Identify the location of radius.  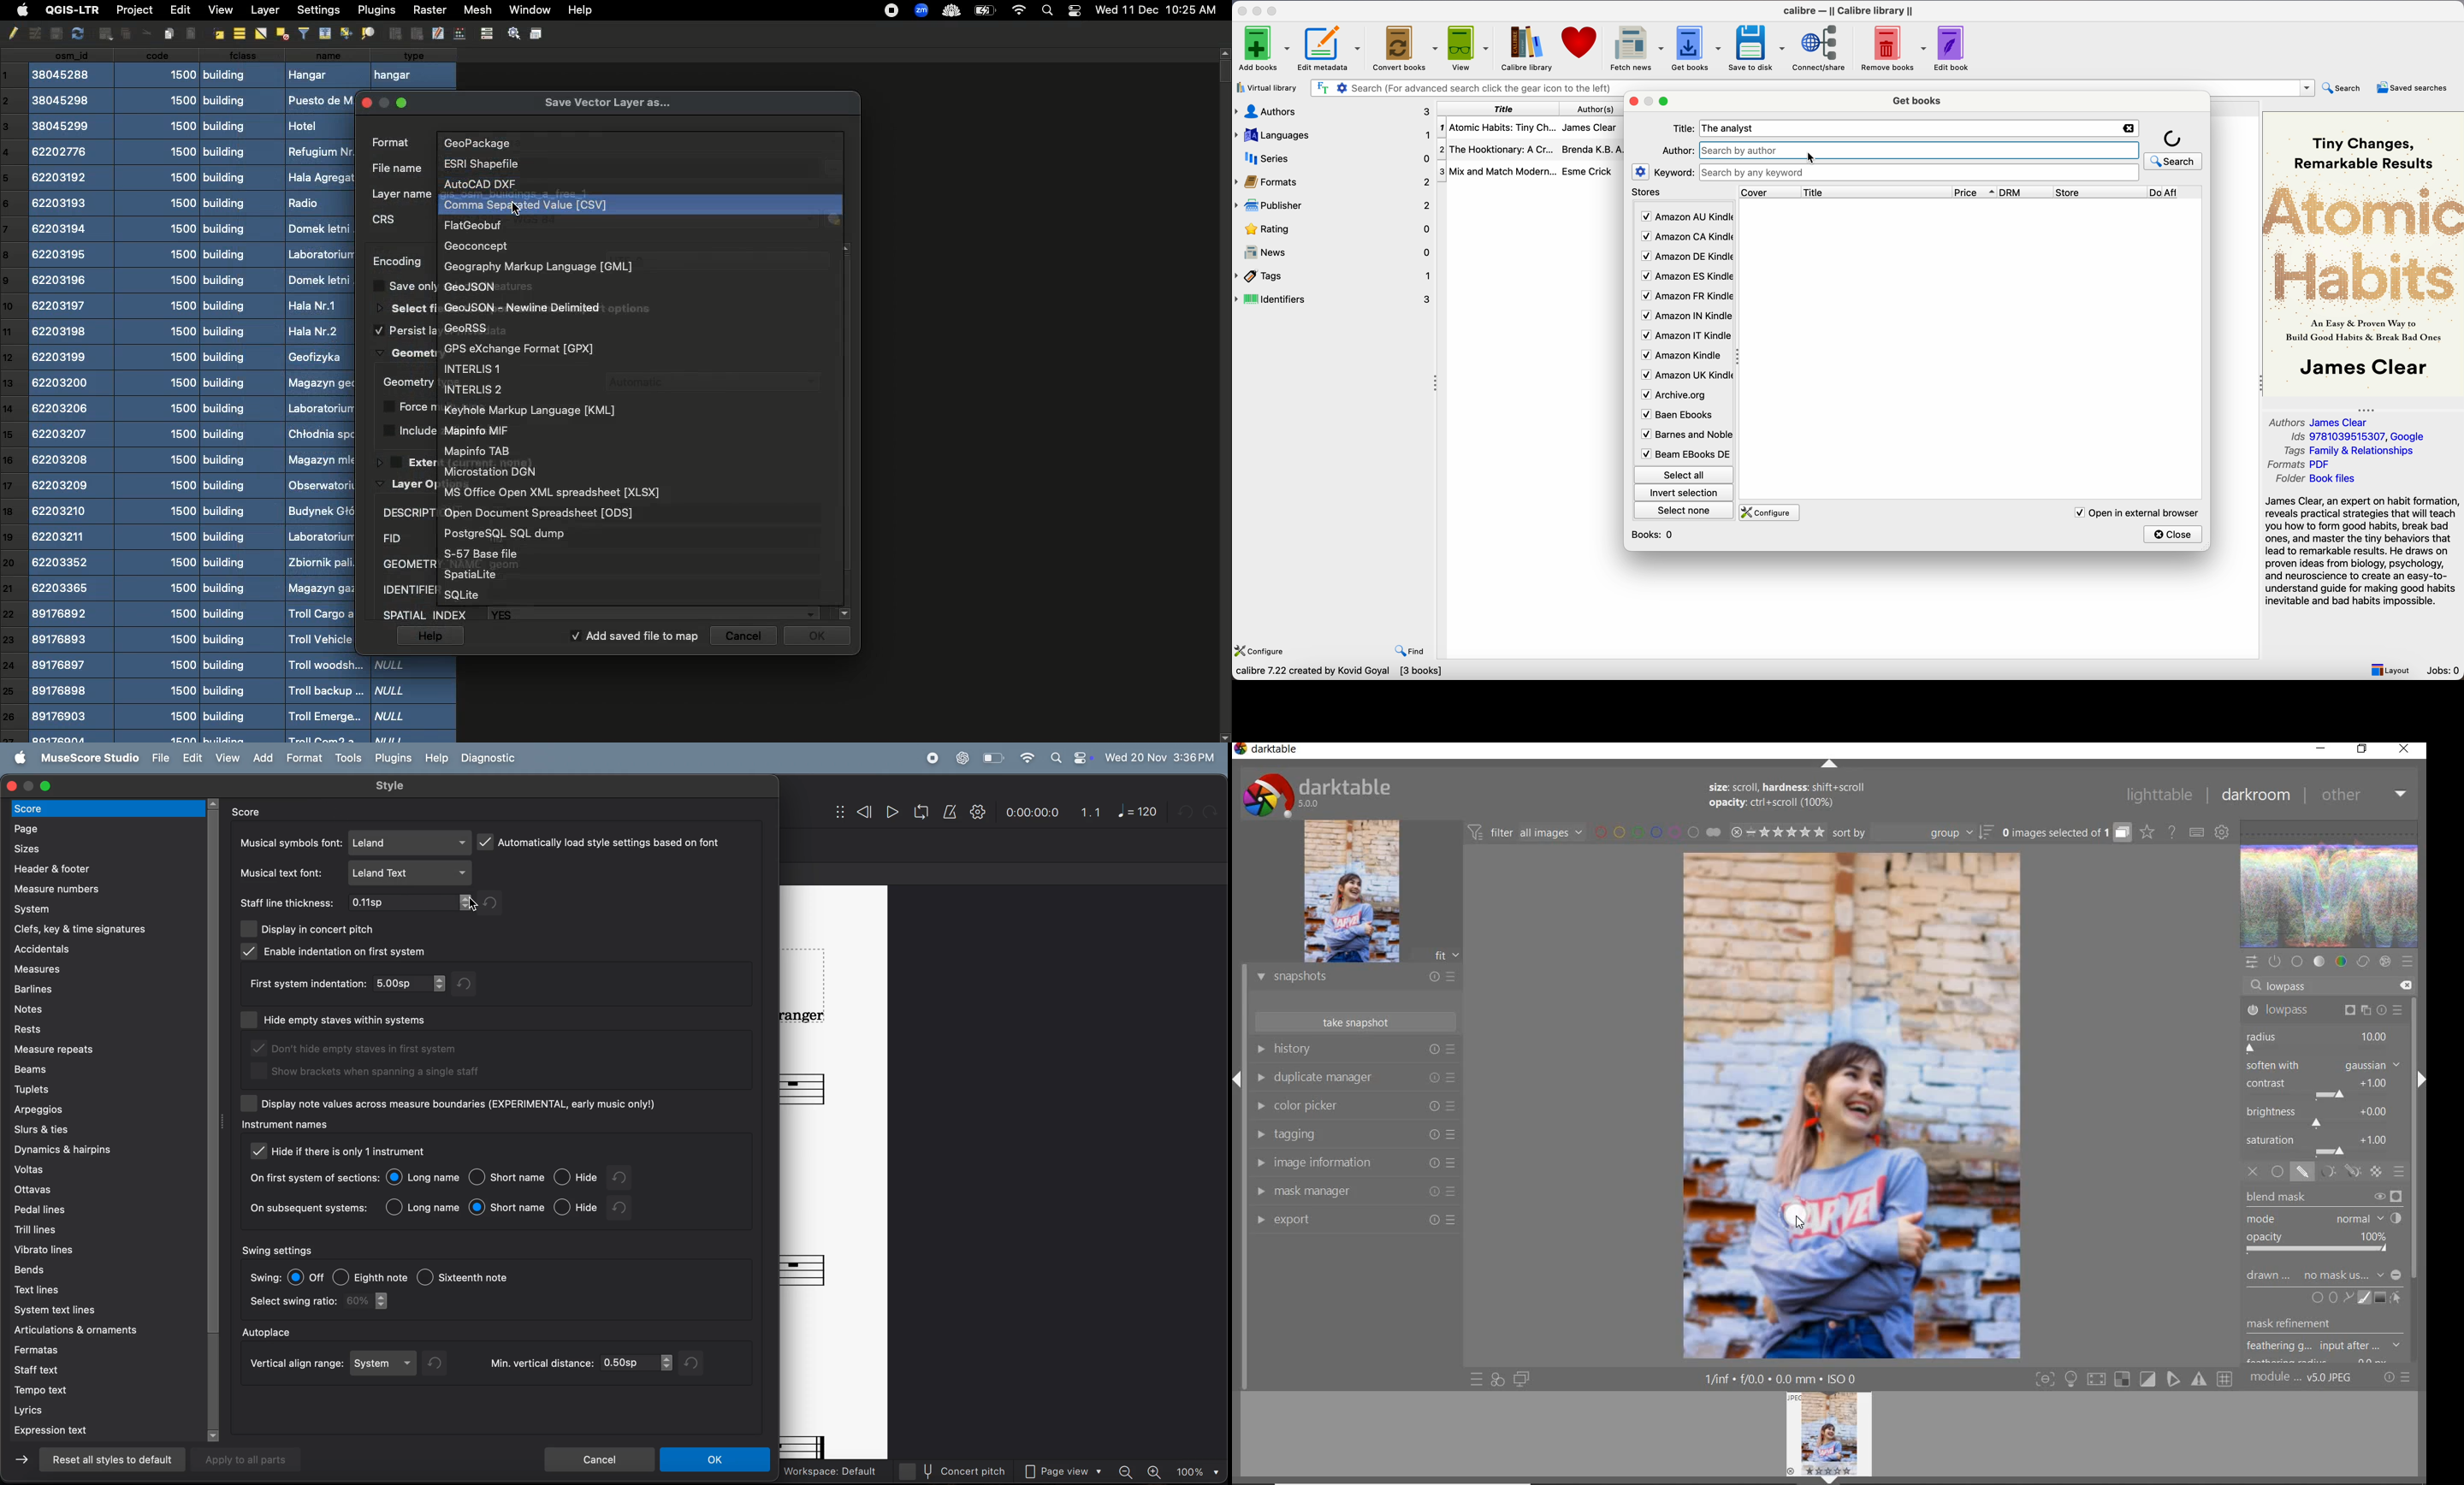
(2319, 1040).